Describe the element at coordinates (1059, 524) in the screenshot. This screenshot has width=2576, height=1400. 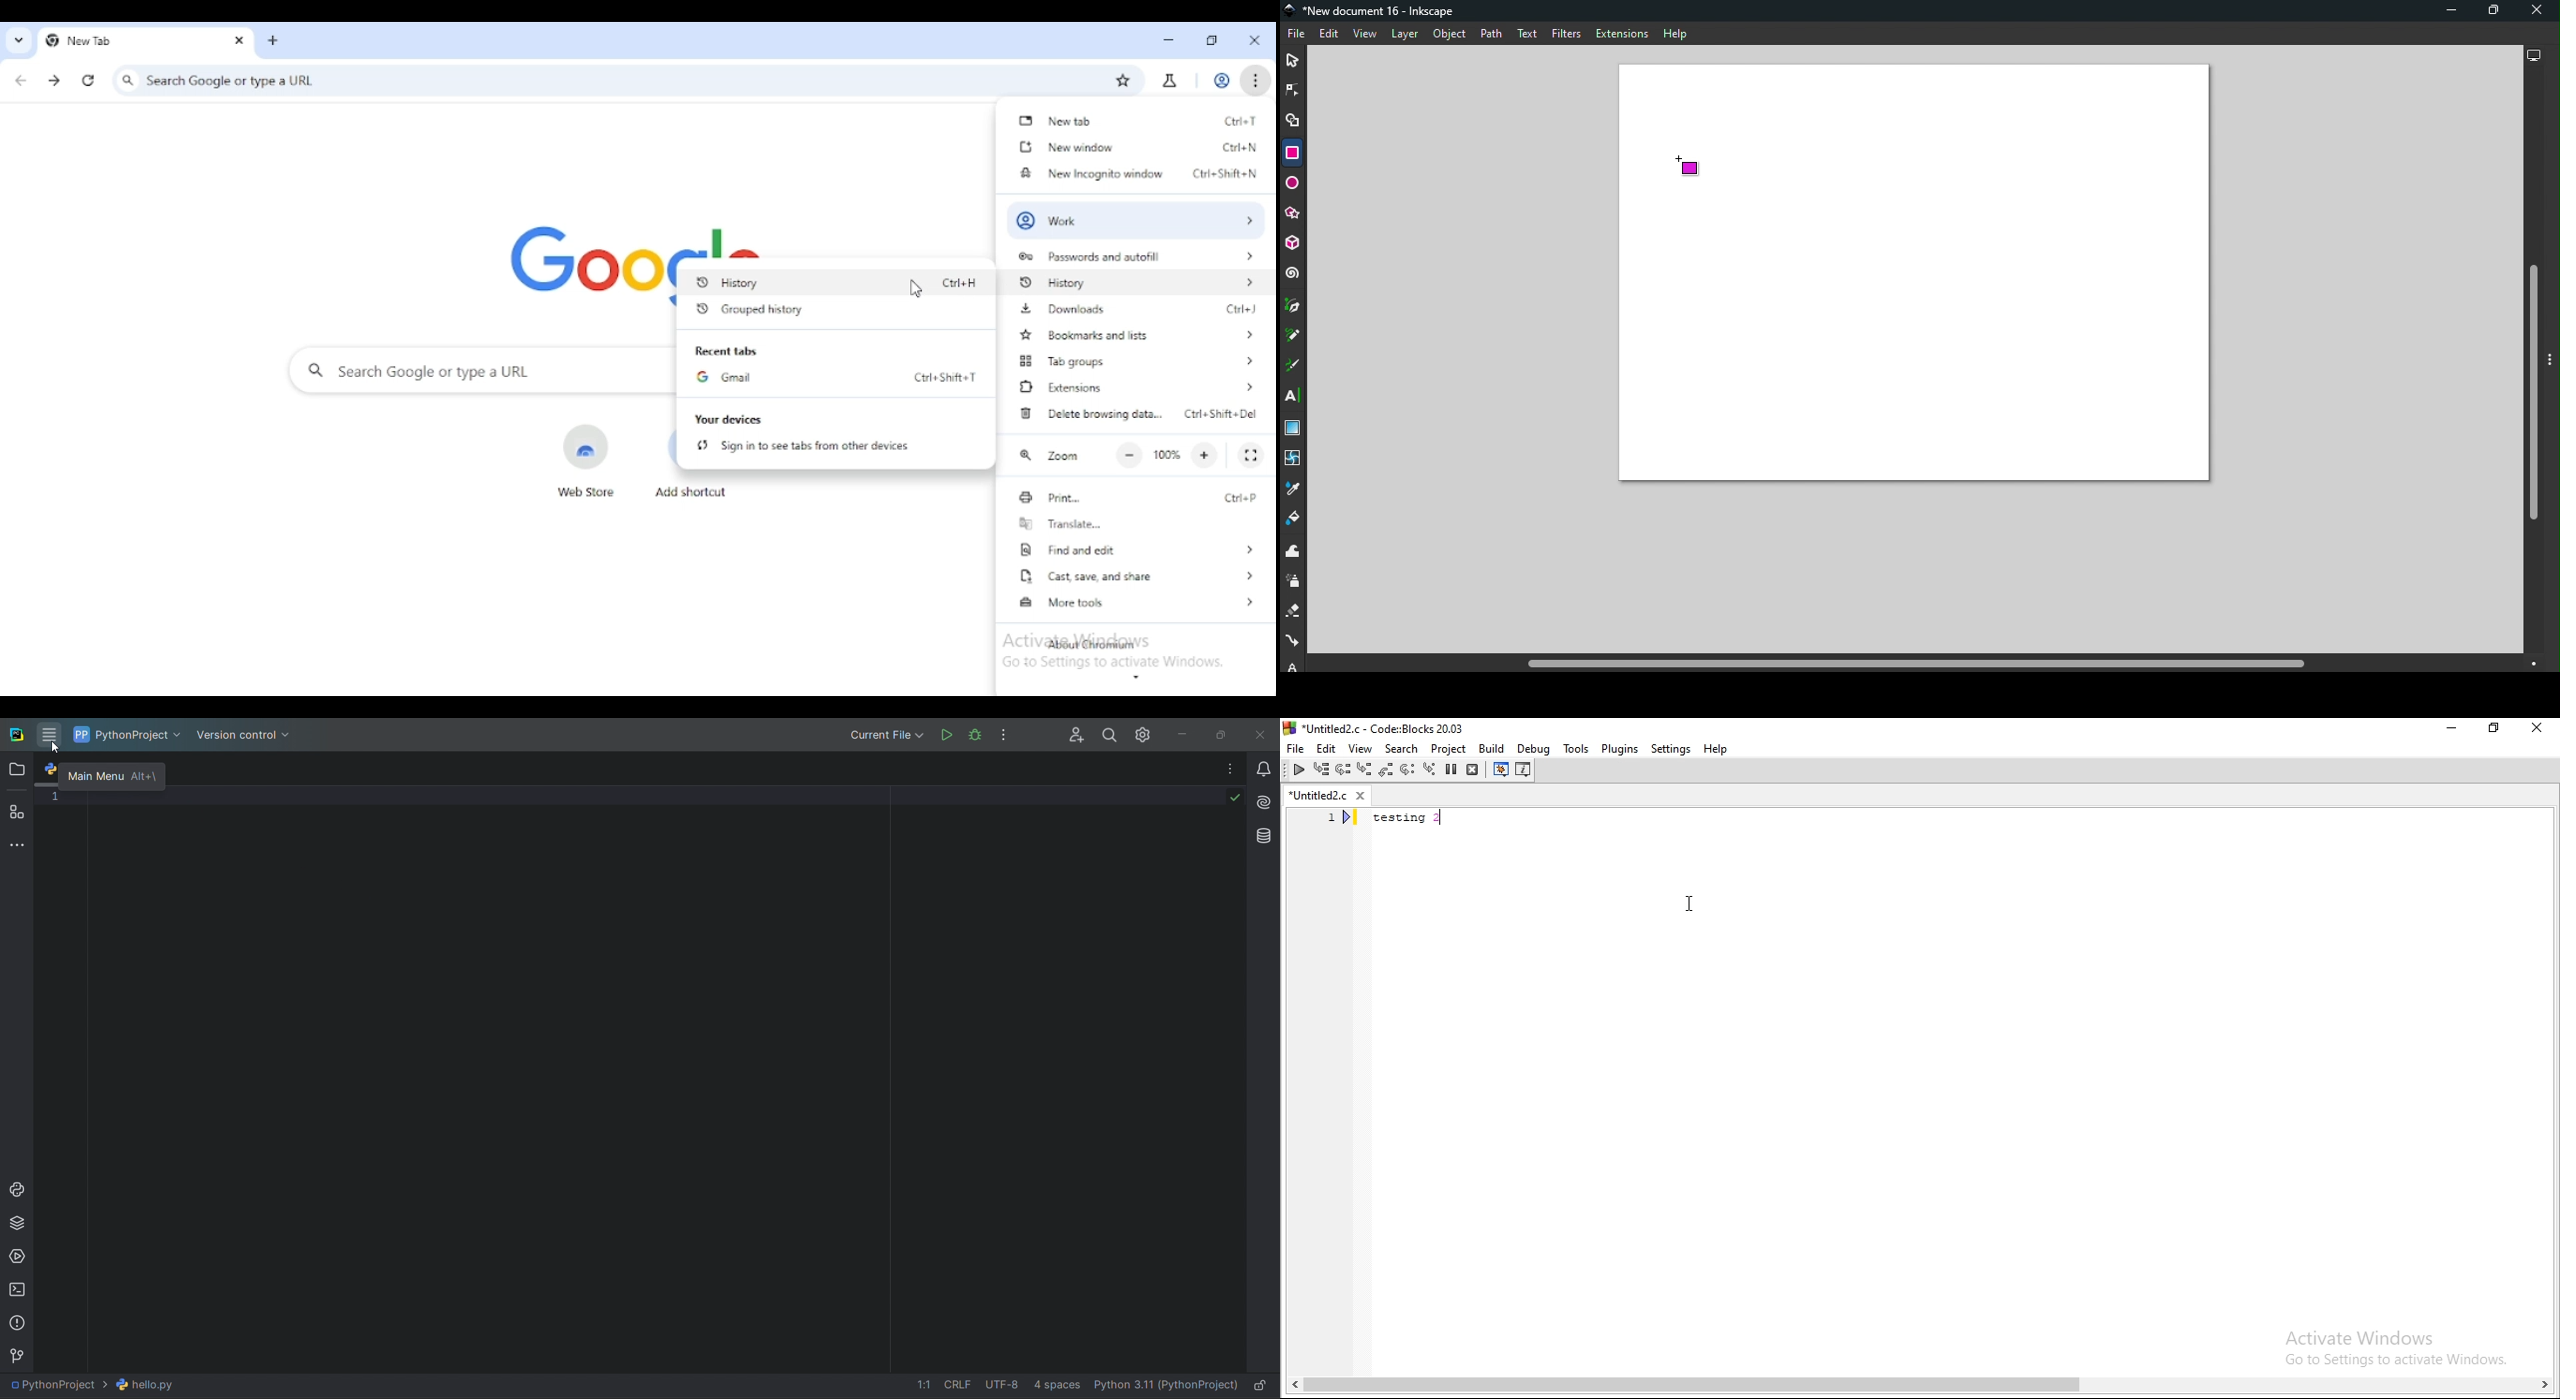
I see `translate` at that location.